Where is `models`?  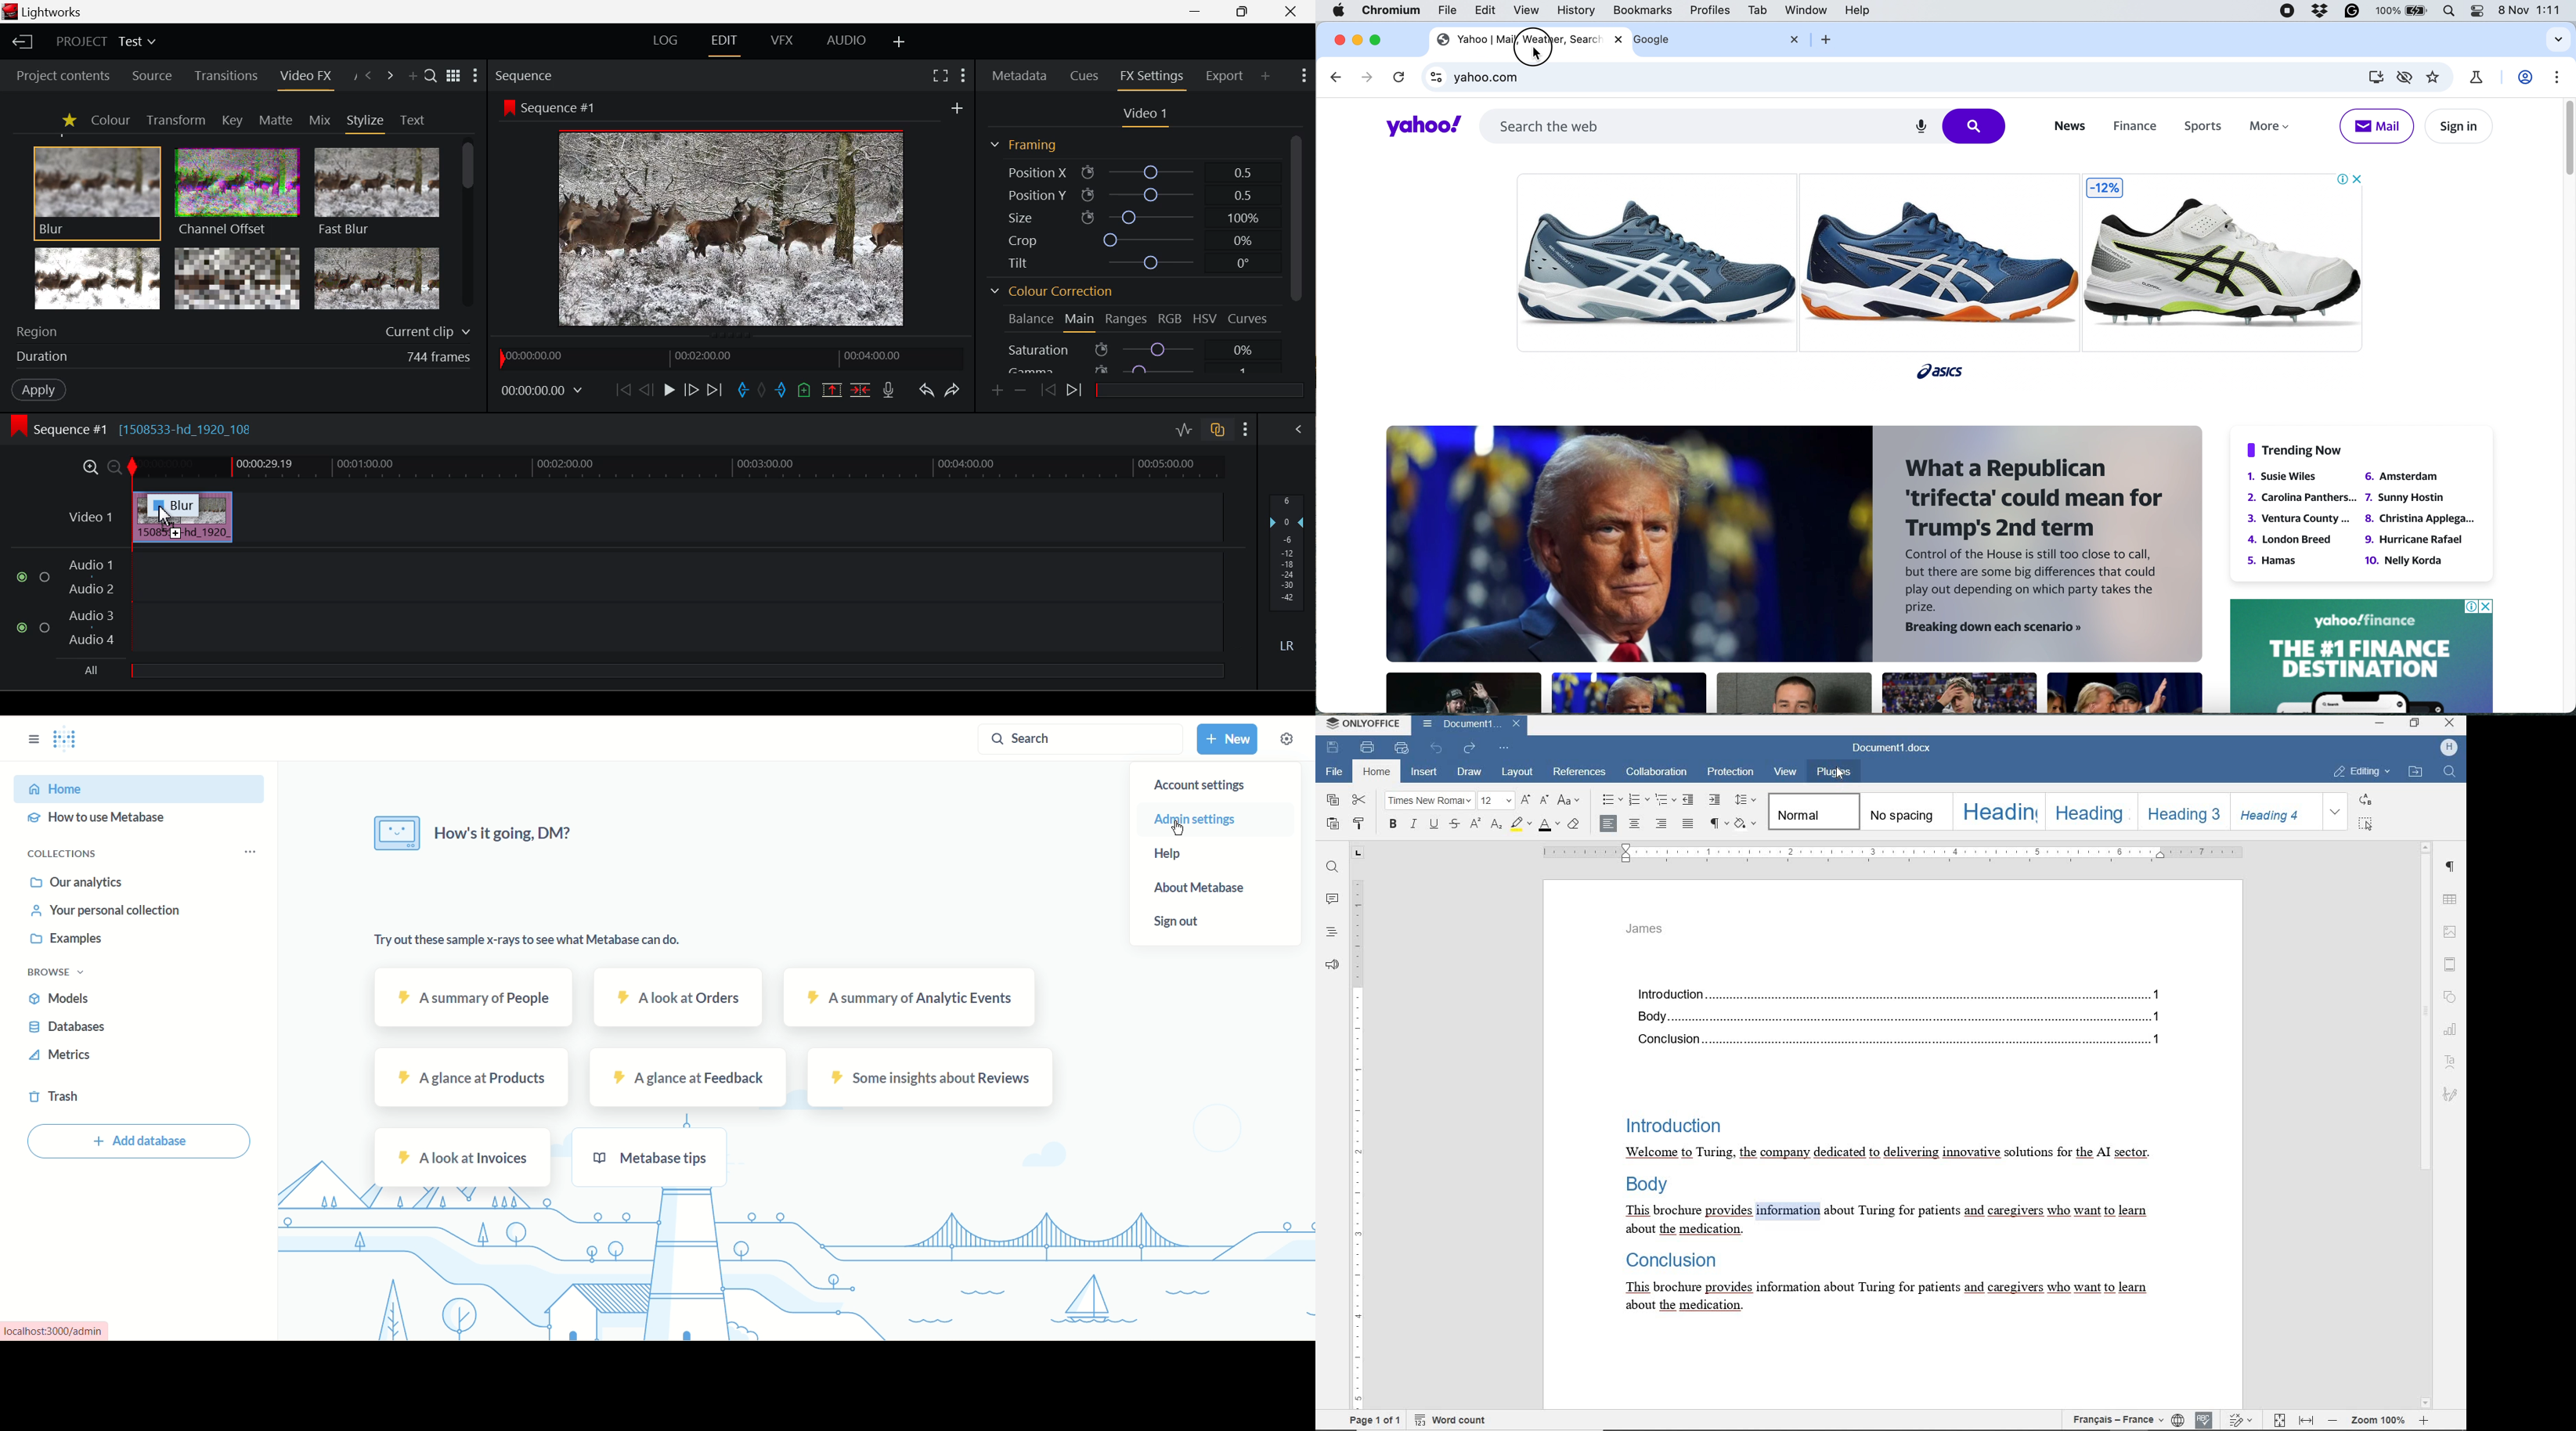 models is located at coordinates (61, 998).